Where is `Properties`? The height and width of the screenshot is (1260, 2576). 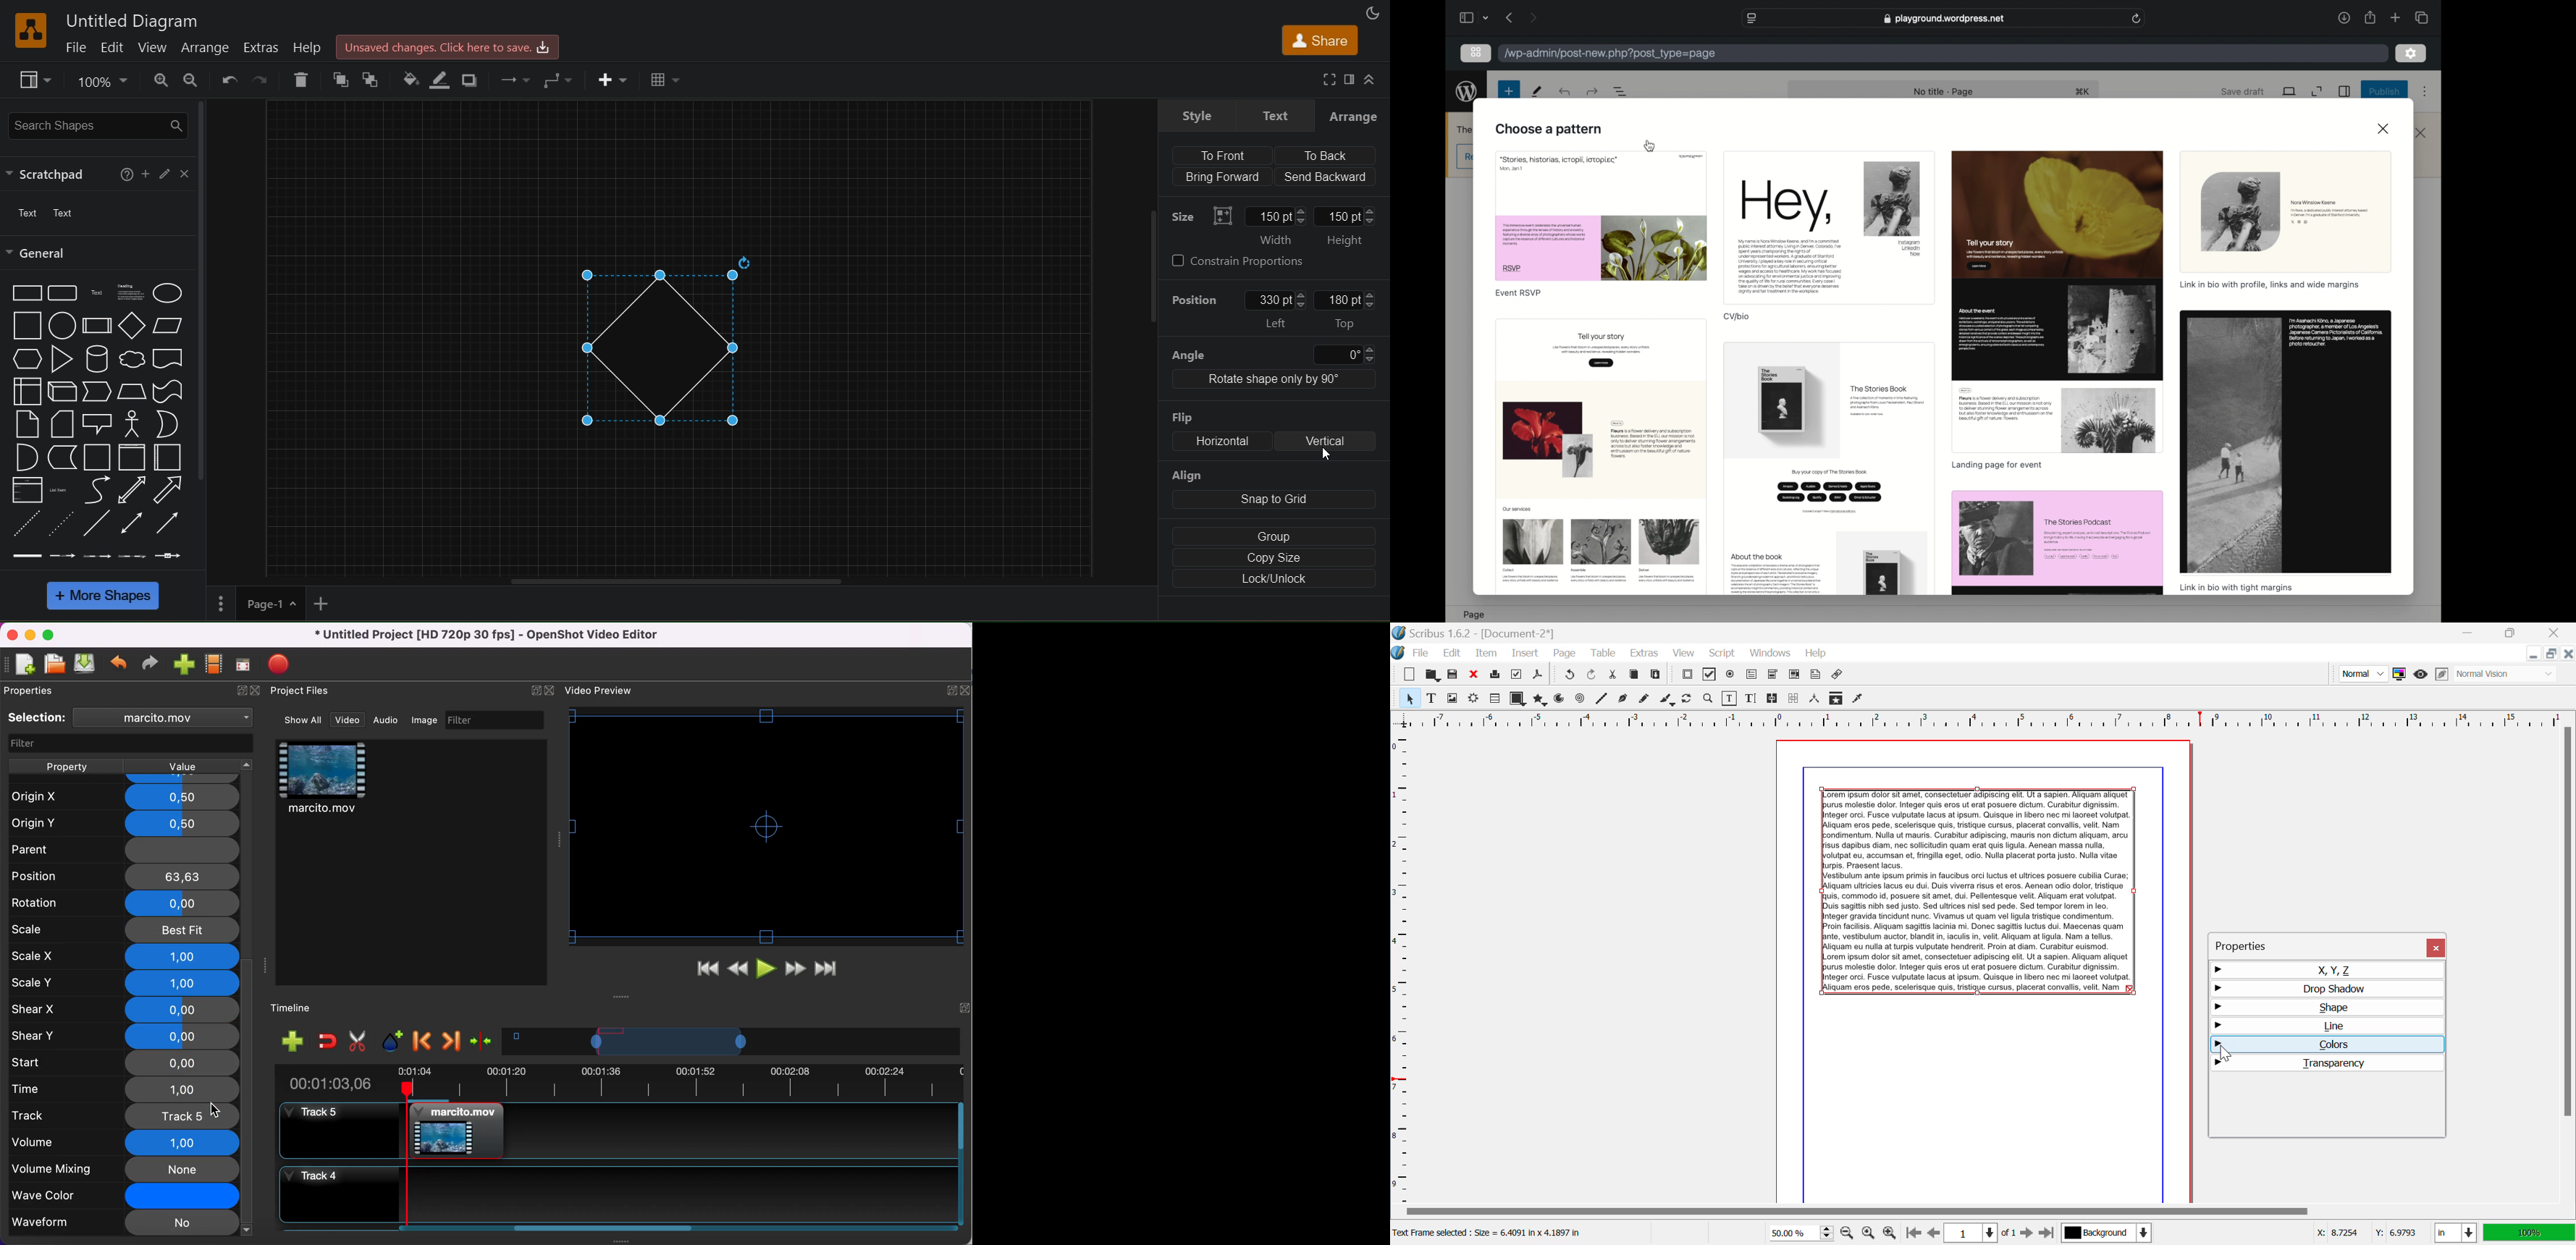
Properties is located at coordinates (2254, 944).